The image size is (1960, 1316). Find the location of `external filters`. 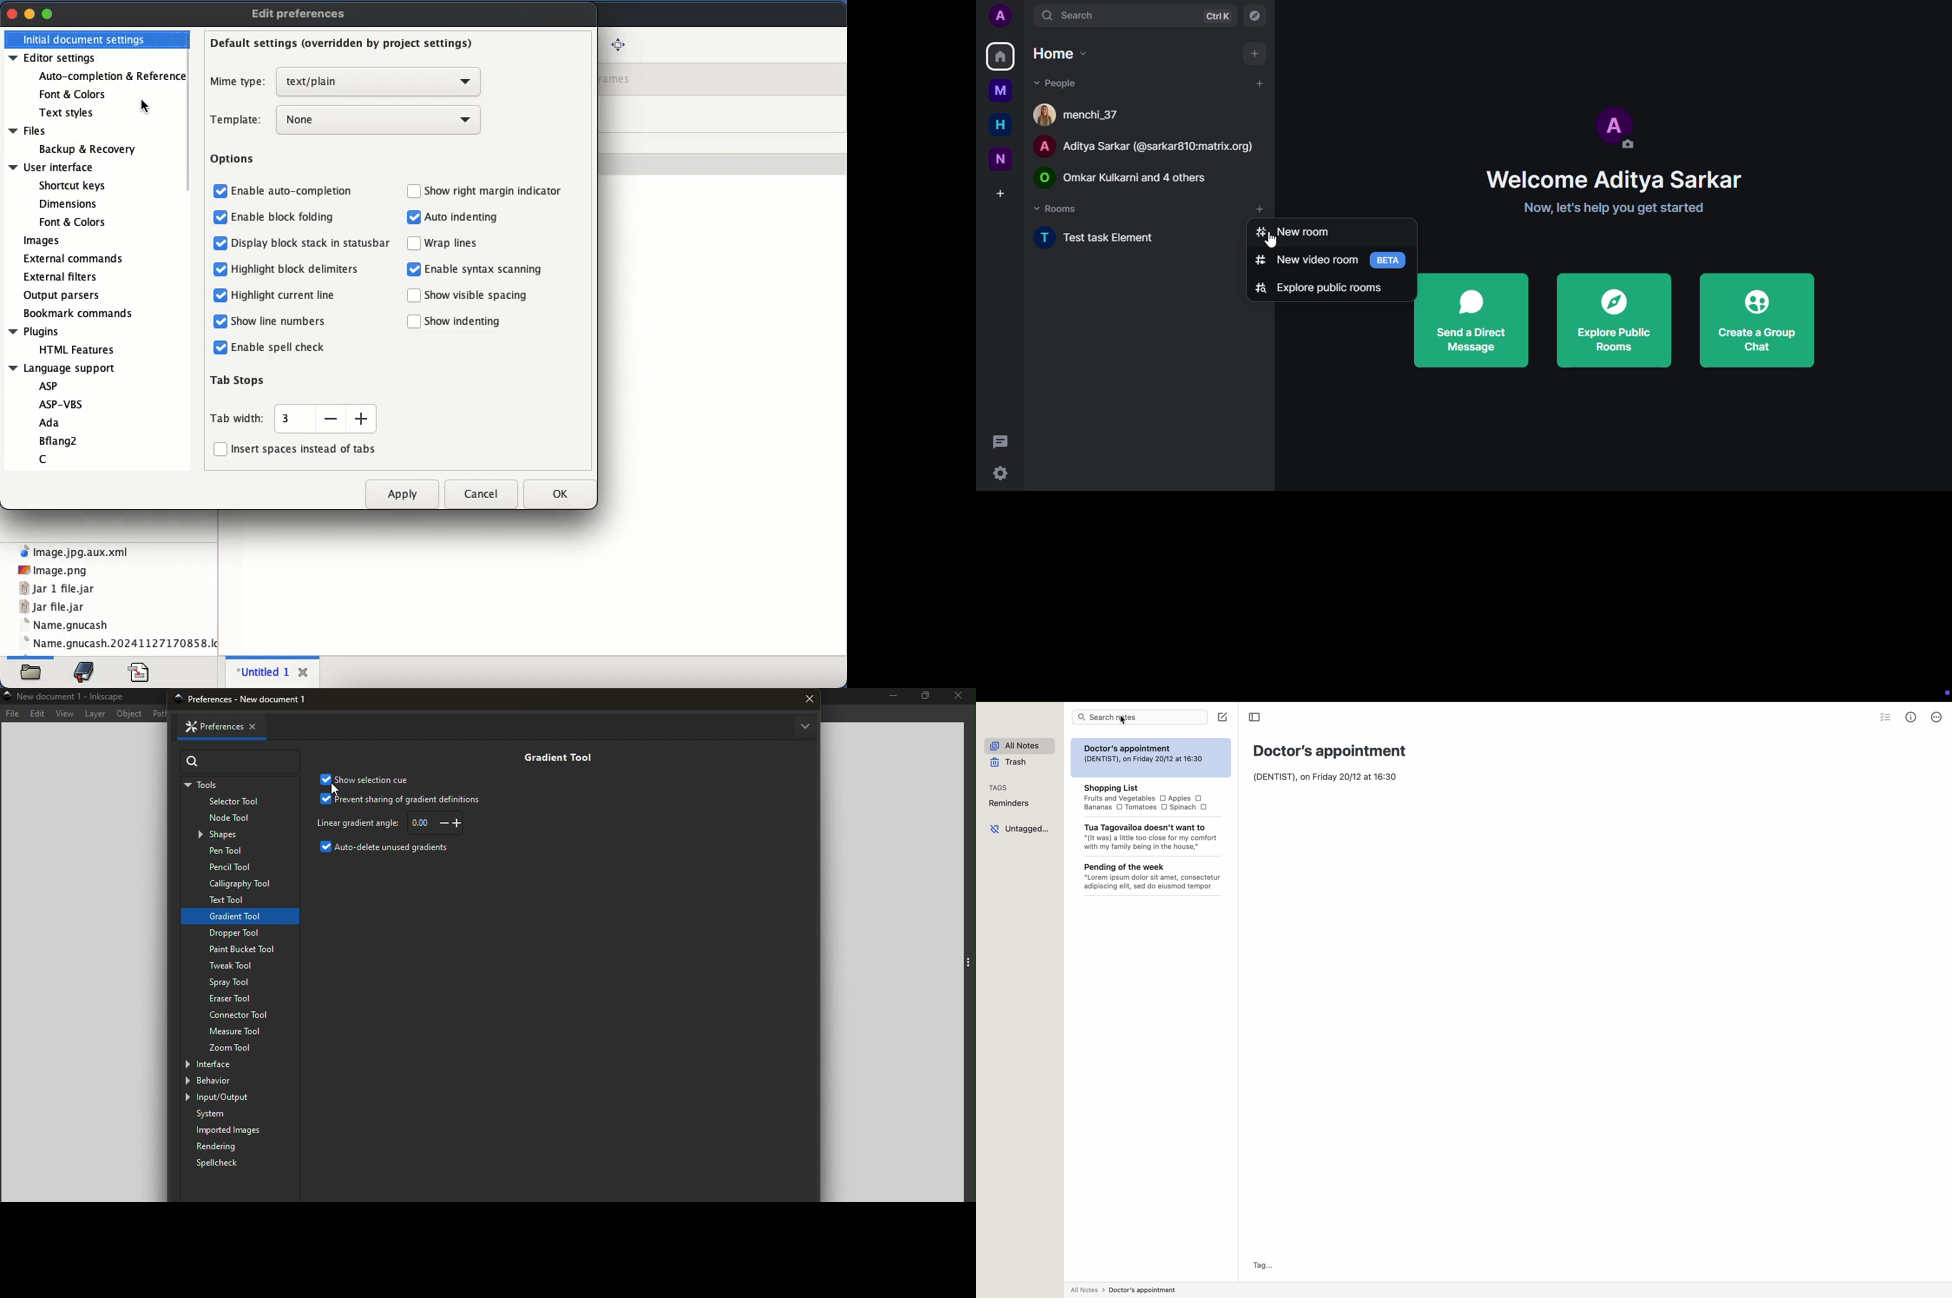

external filters is located at coordinates (60, 276).